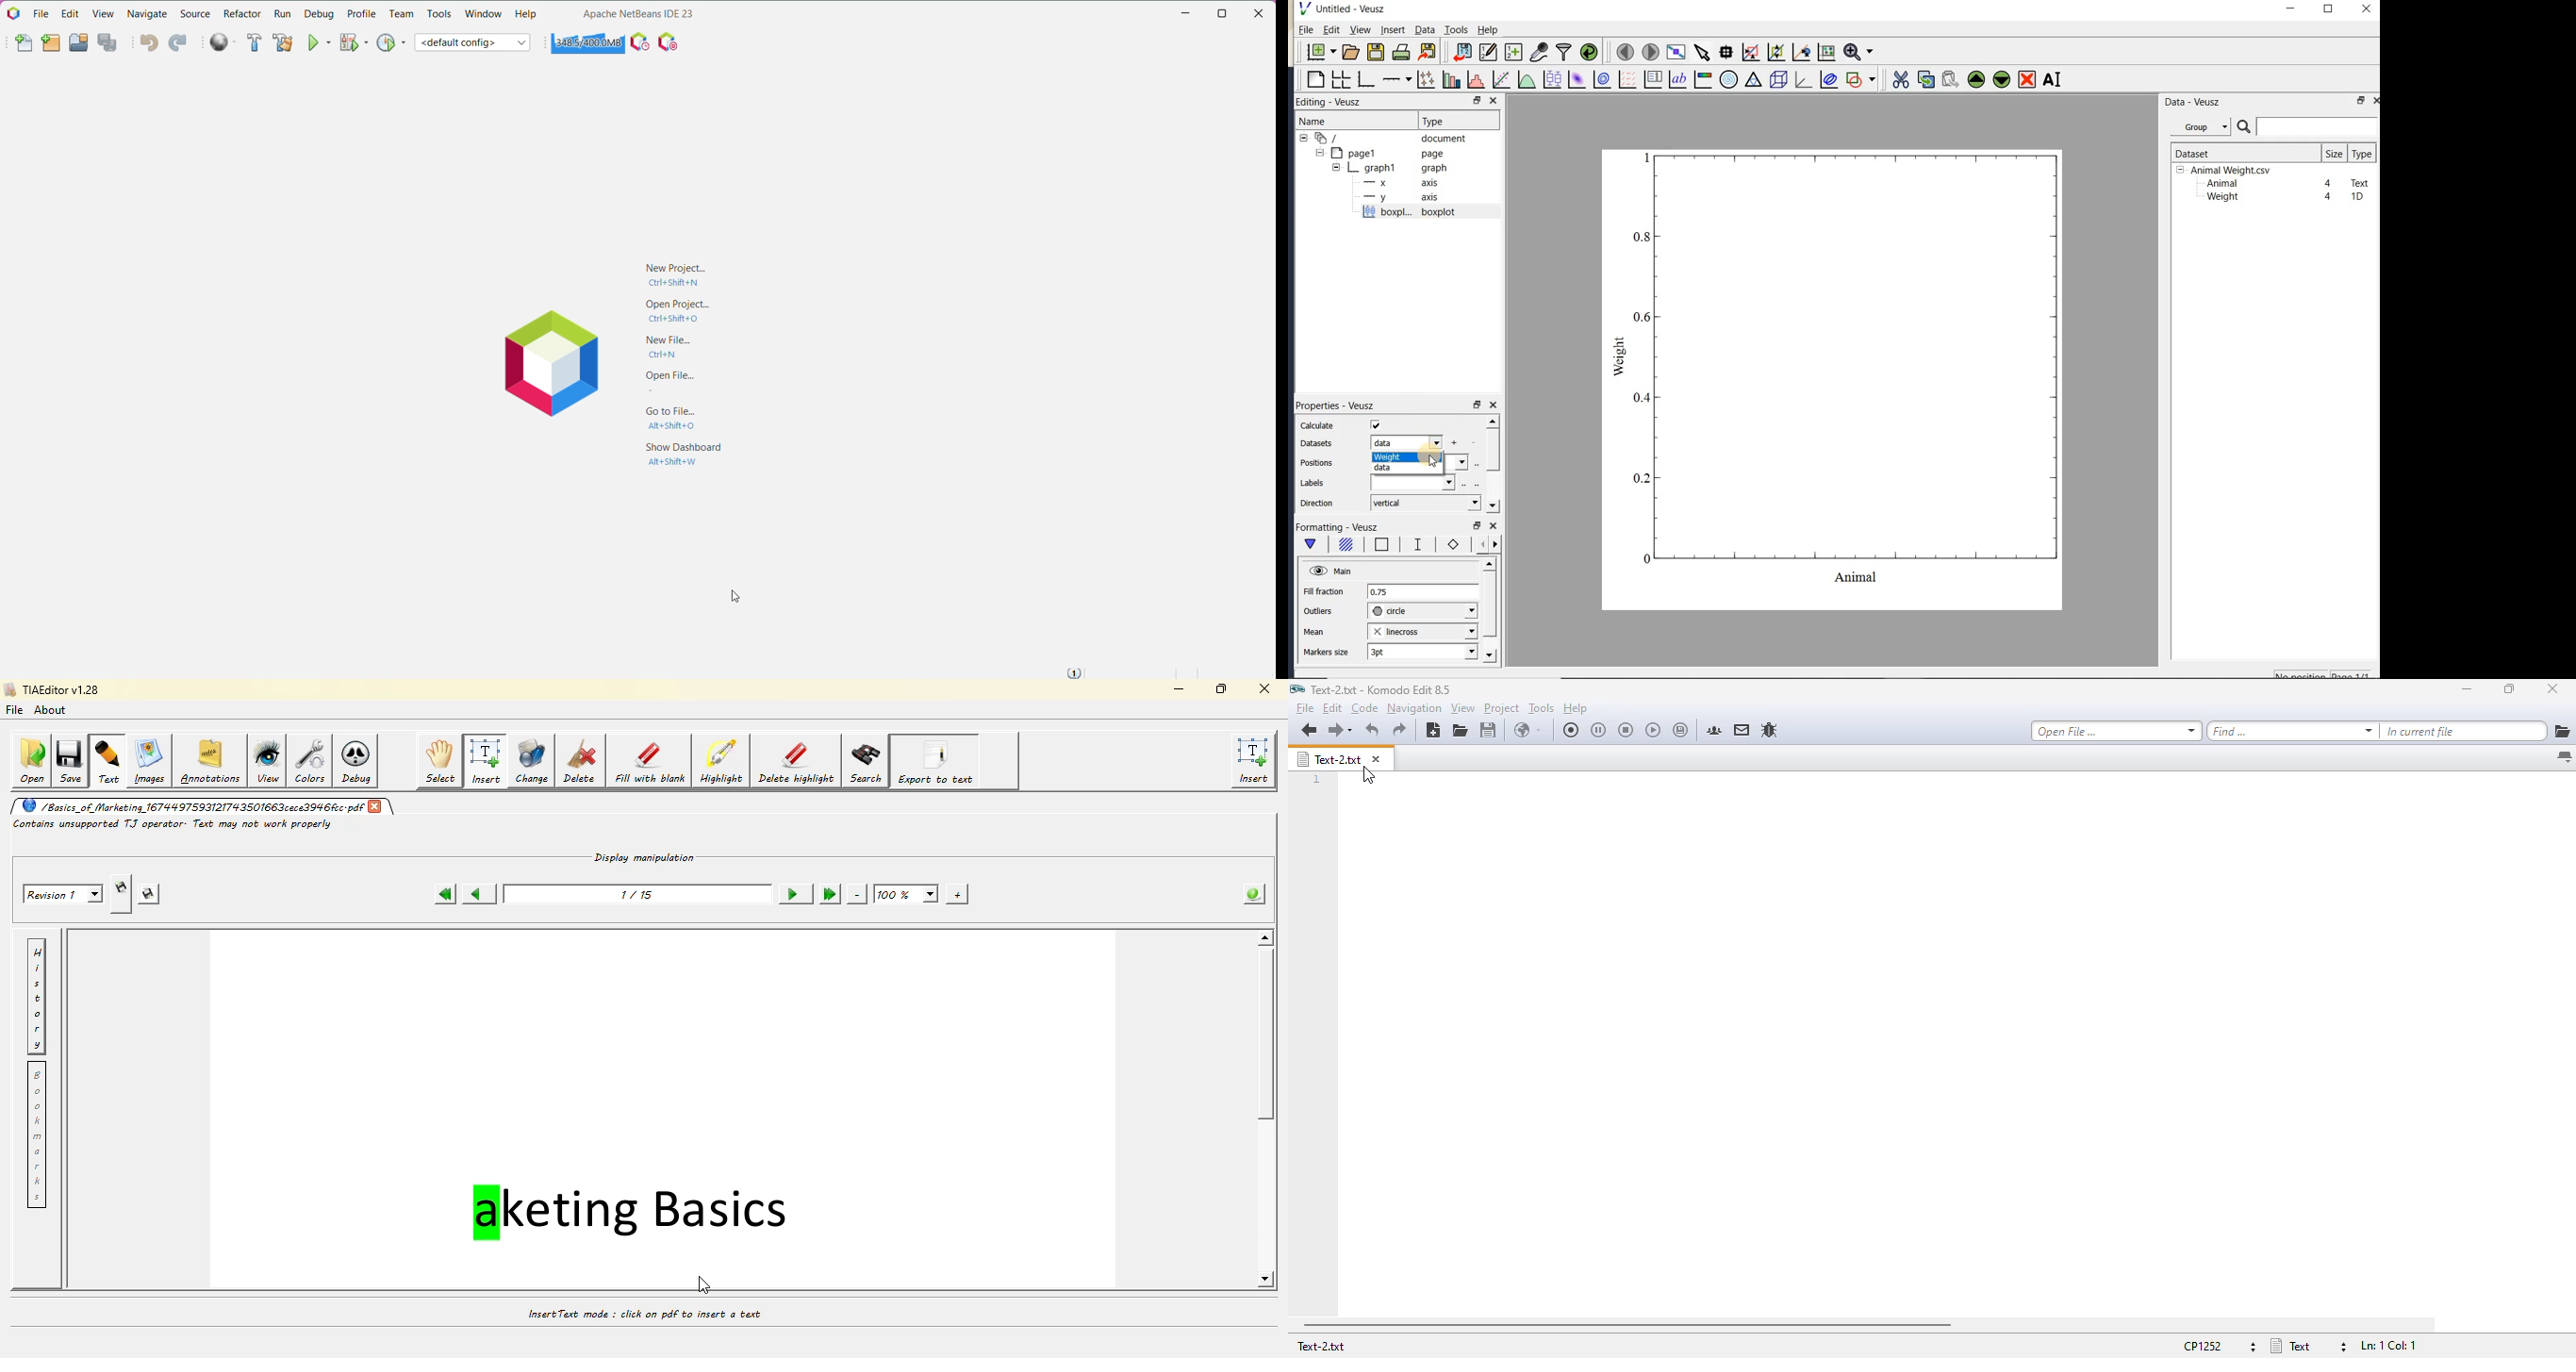 The image size is (2576, 1372). Describe the element at coordinates (1315, 630) in the screenshot. I see `mean` at that location.